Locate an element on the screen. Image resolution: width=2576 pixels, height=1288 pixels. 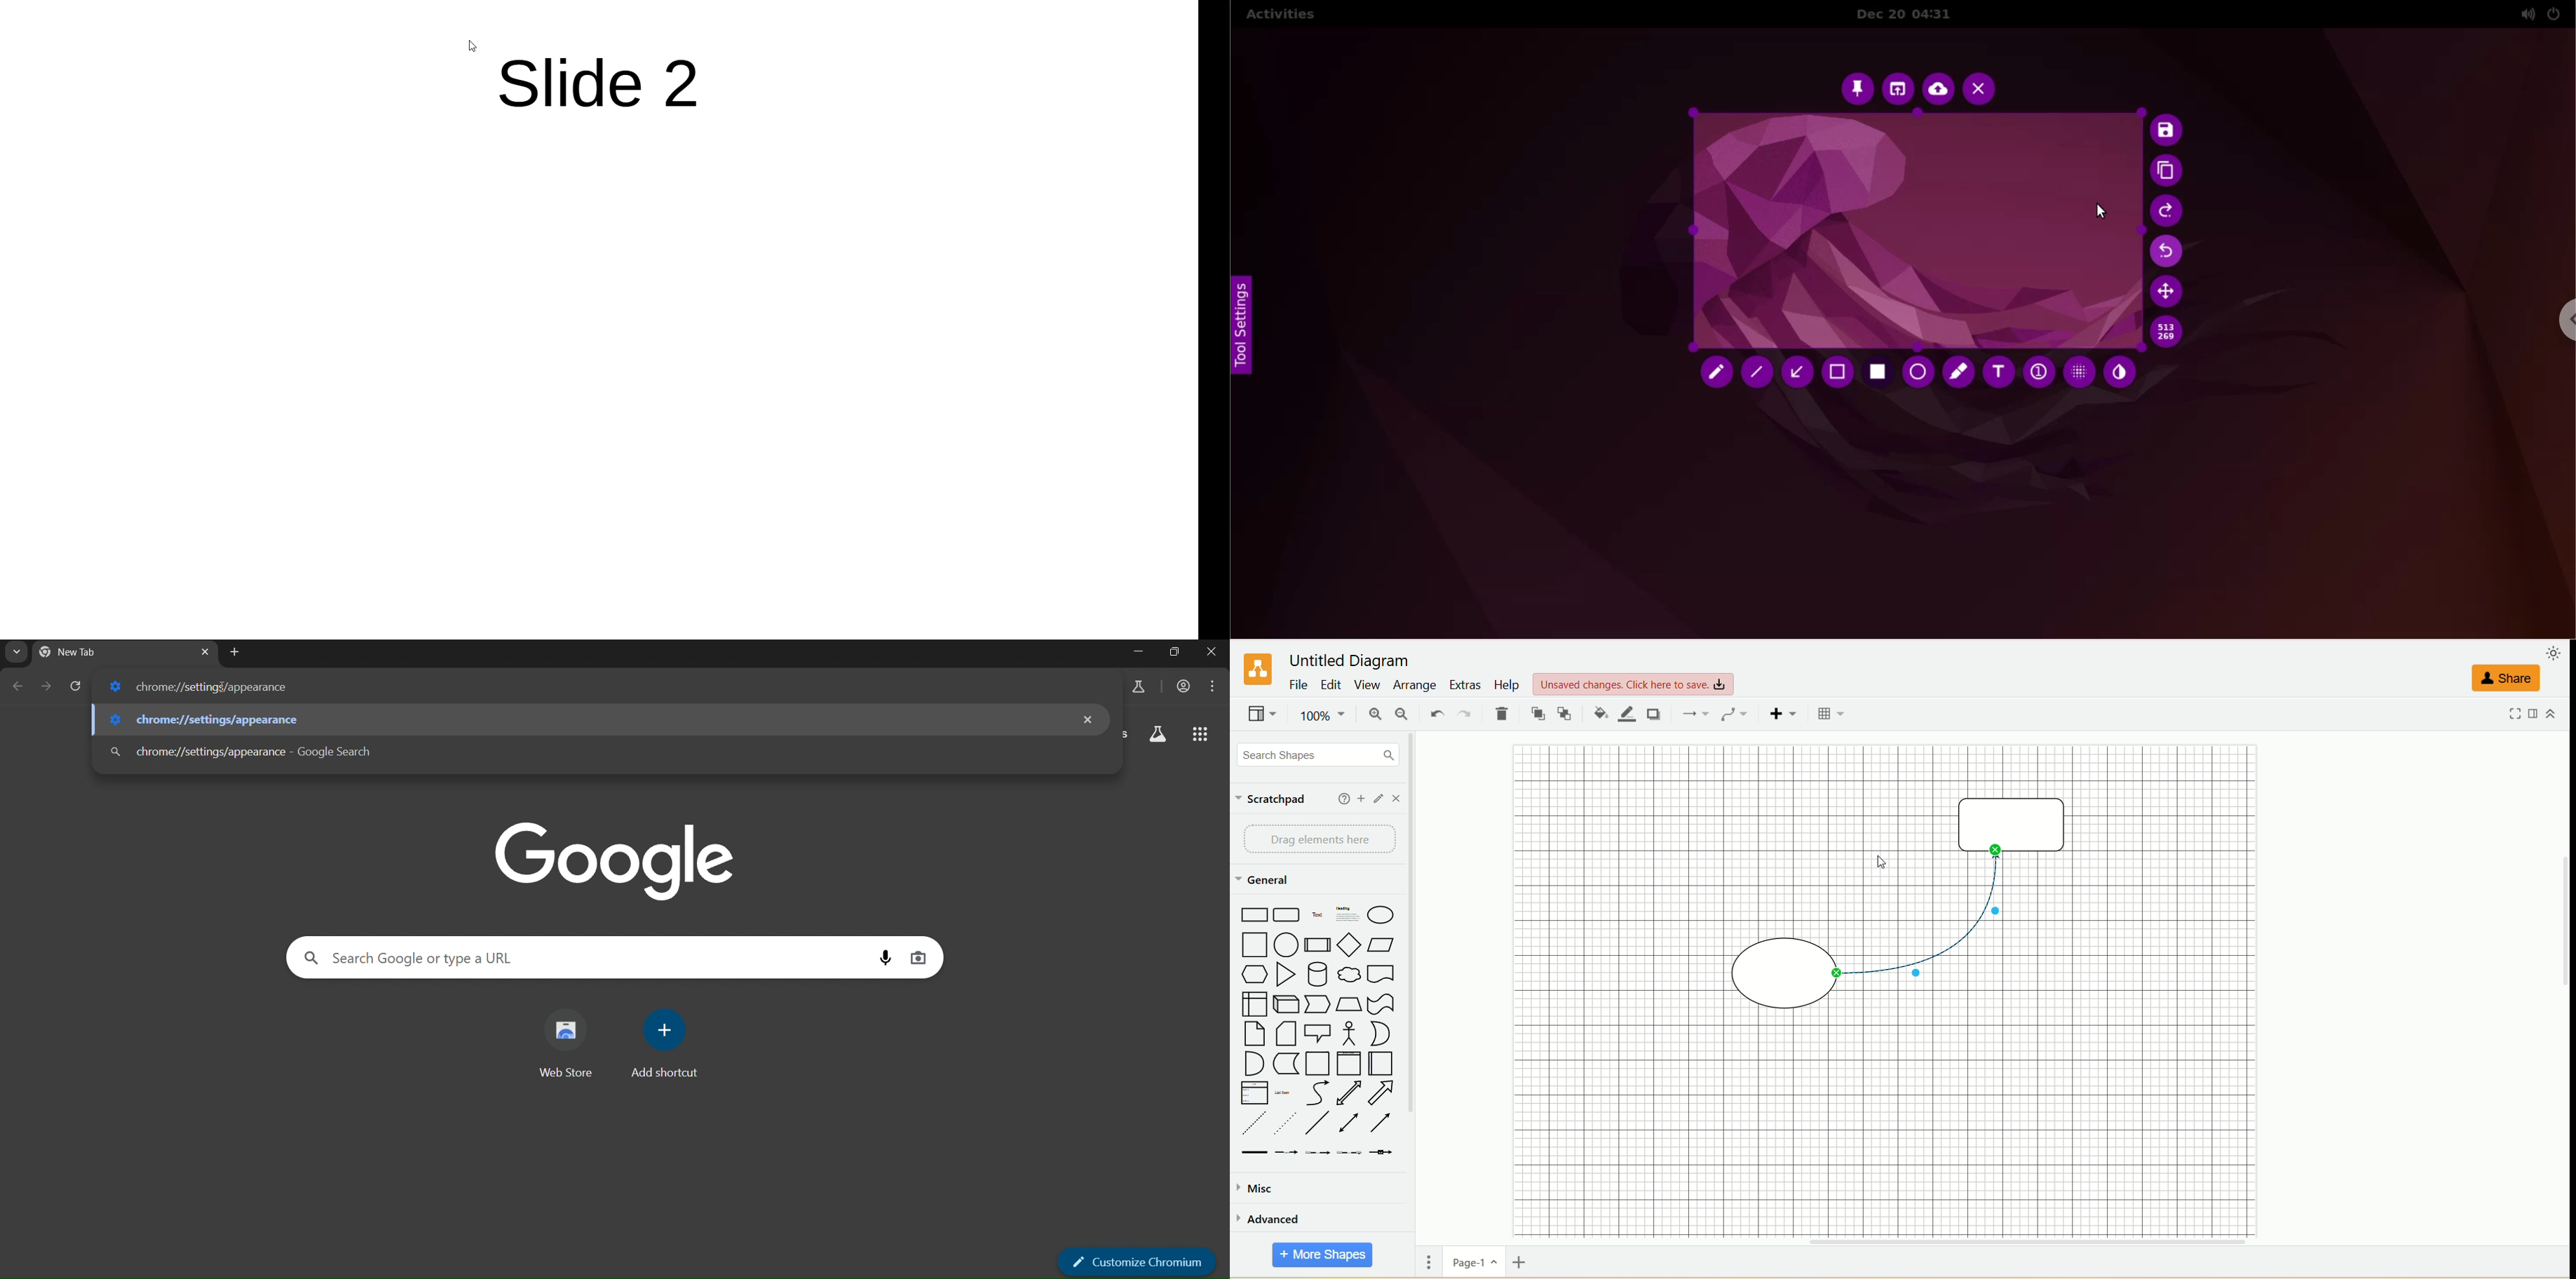
search tabs is located at coordinates (16, 652).